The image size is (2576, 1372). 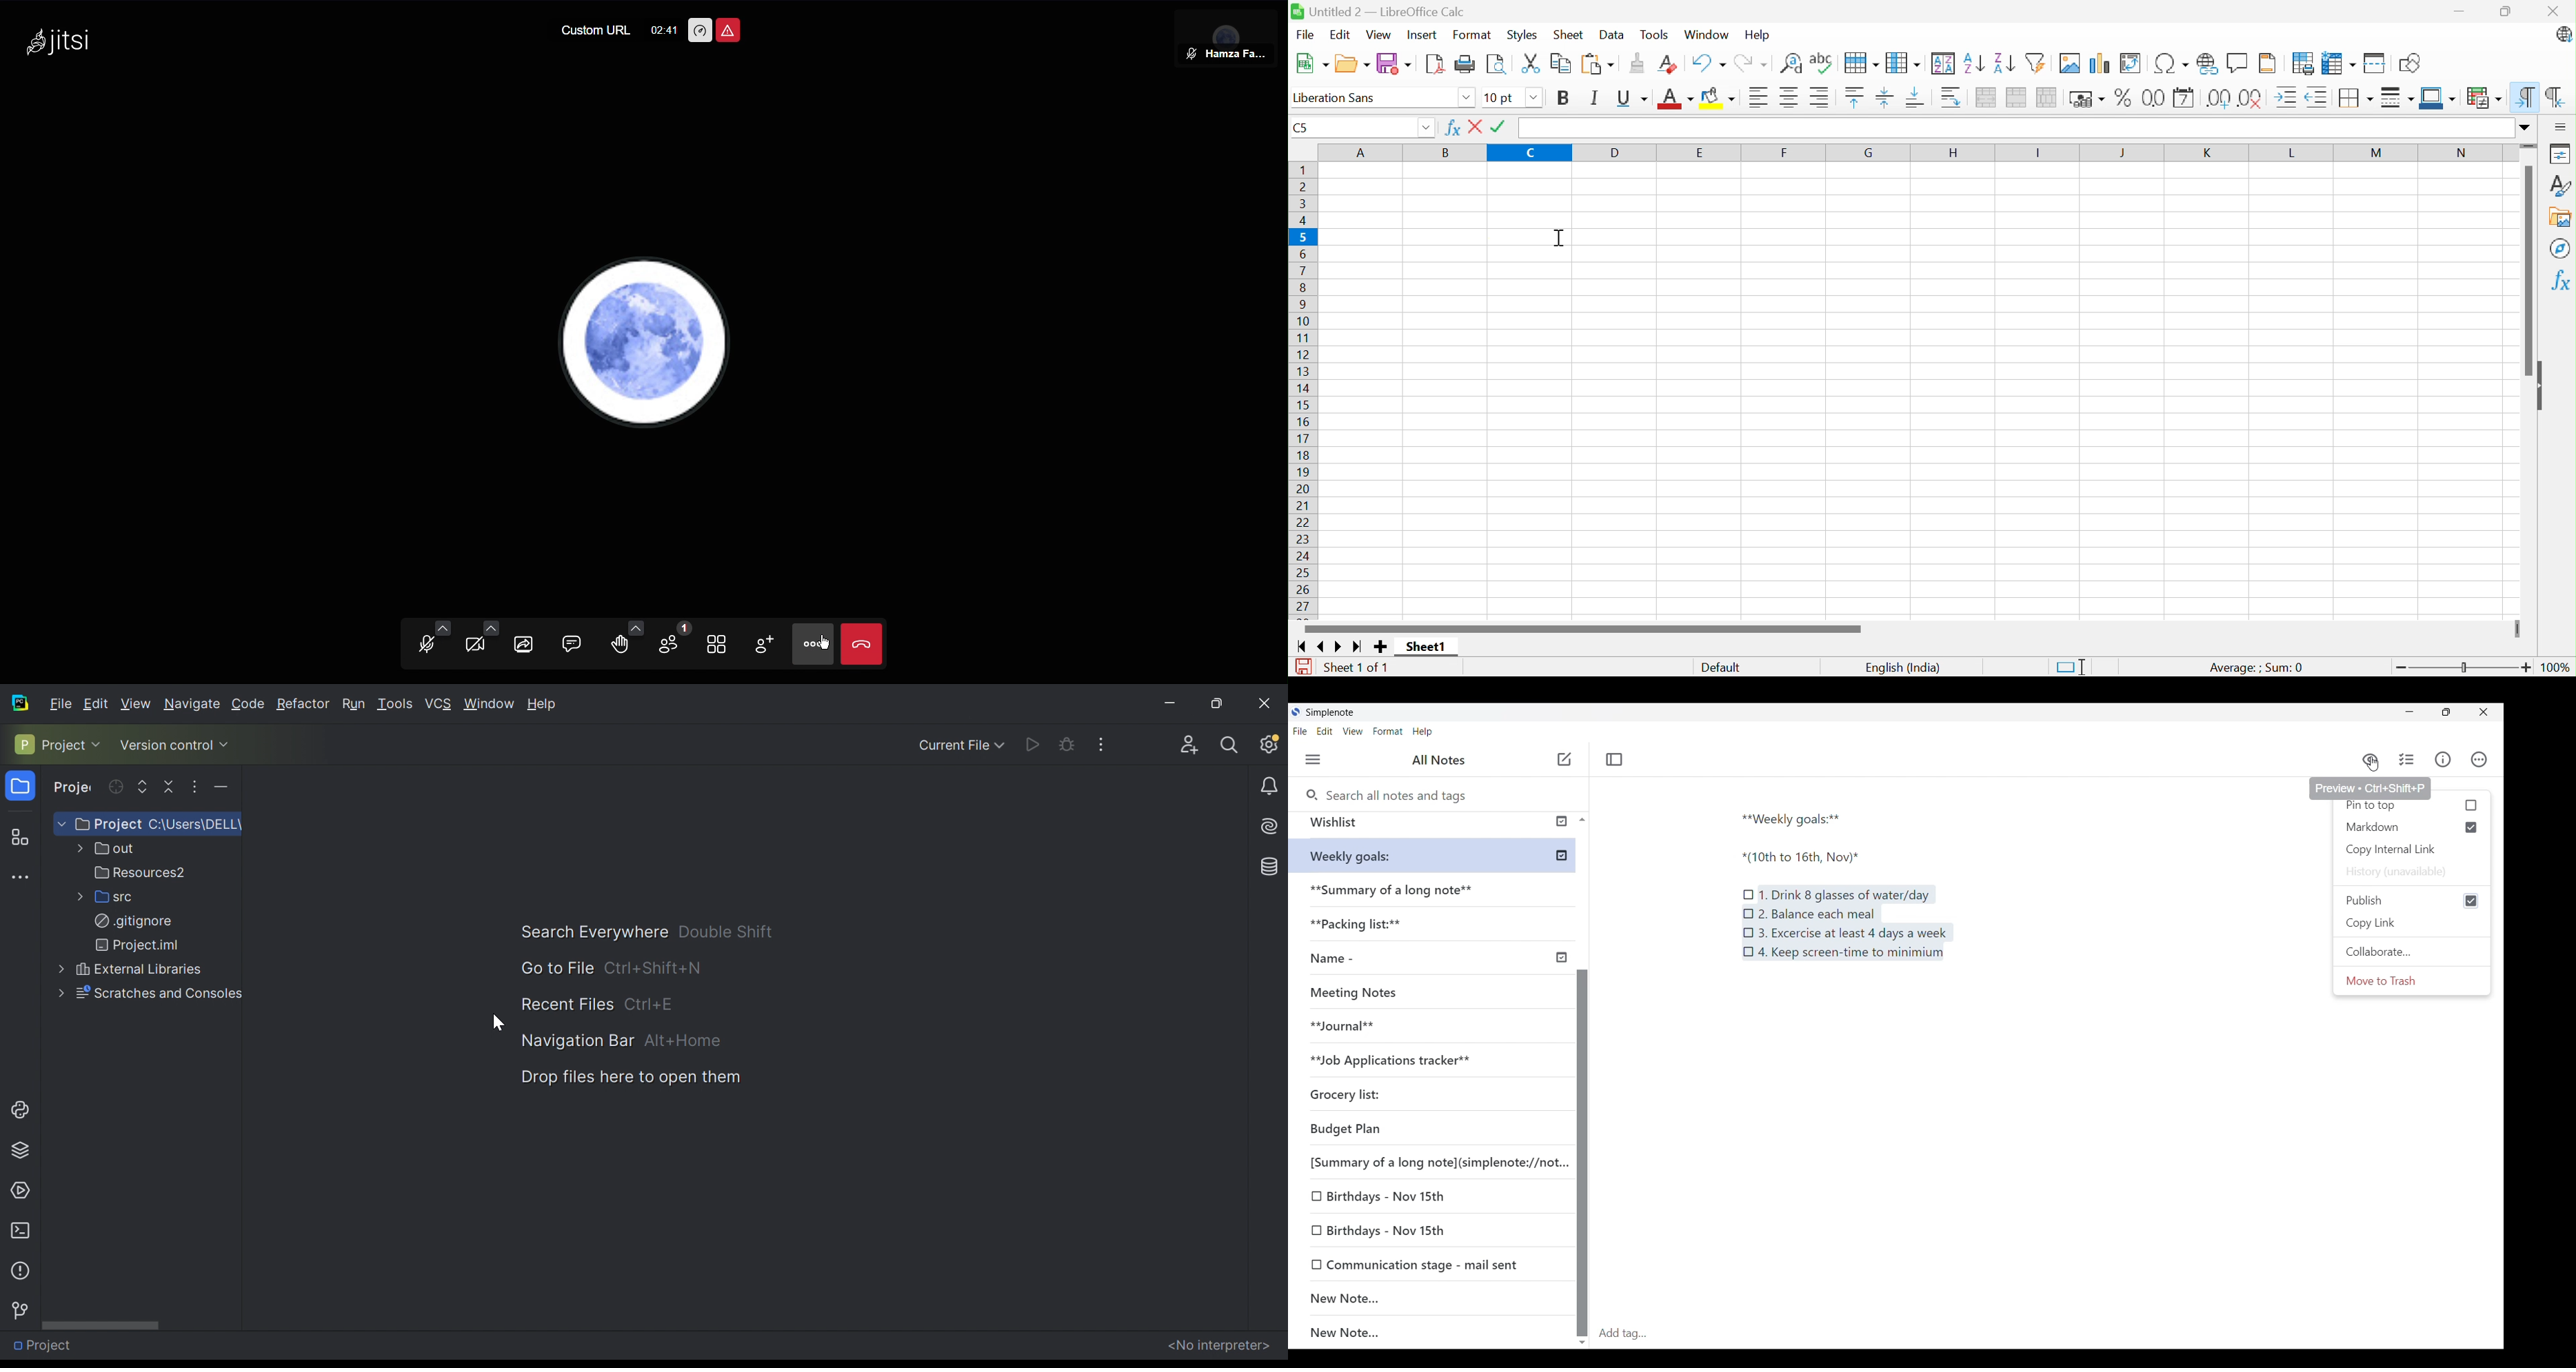 I want to click on Freeze rows and columns, so click(x=2338, y=64).